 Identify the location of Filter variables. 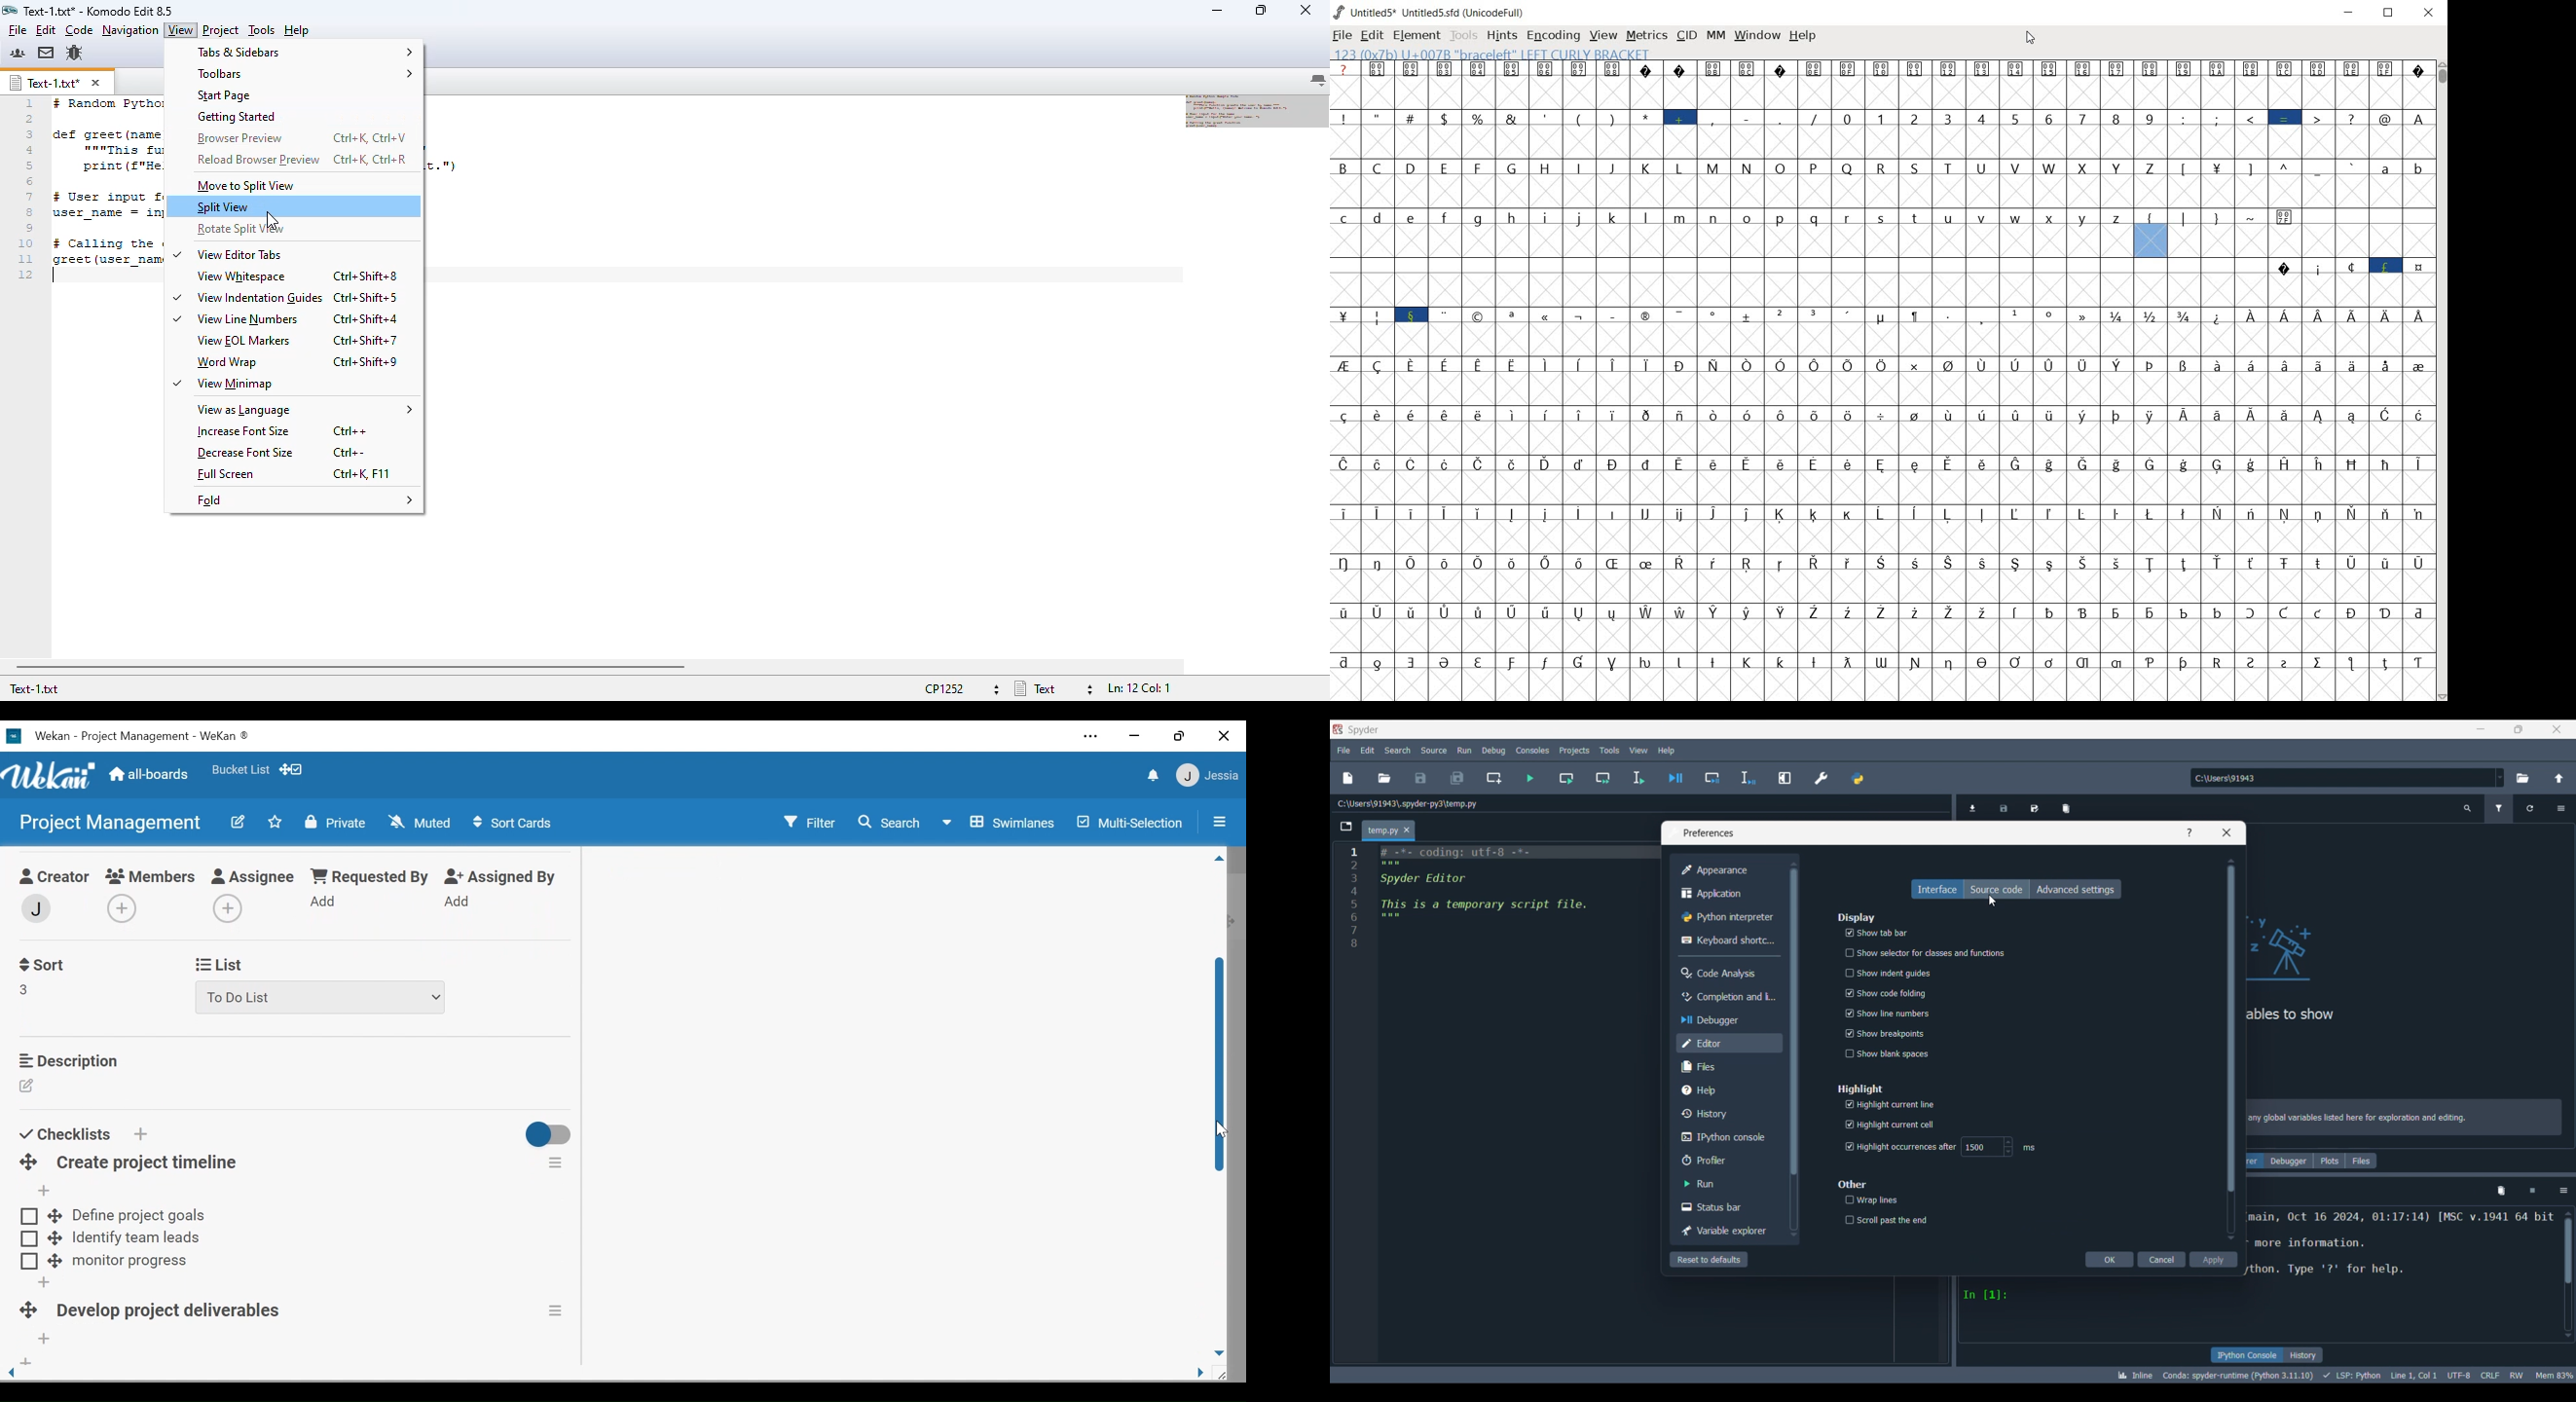
(2499, 809).